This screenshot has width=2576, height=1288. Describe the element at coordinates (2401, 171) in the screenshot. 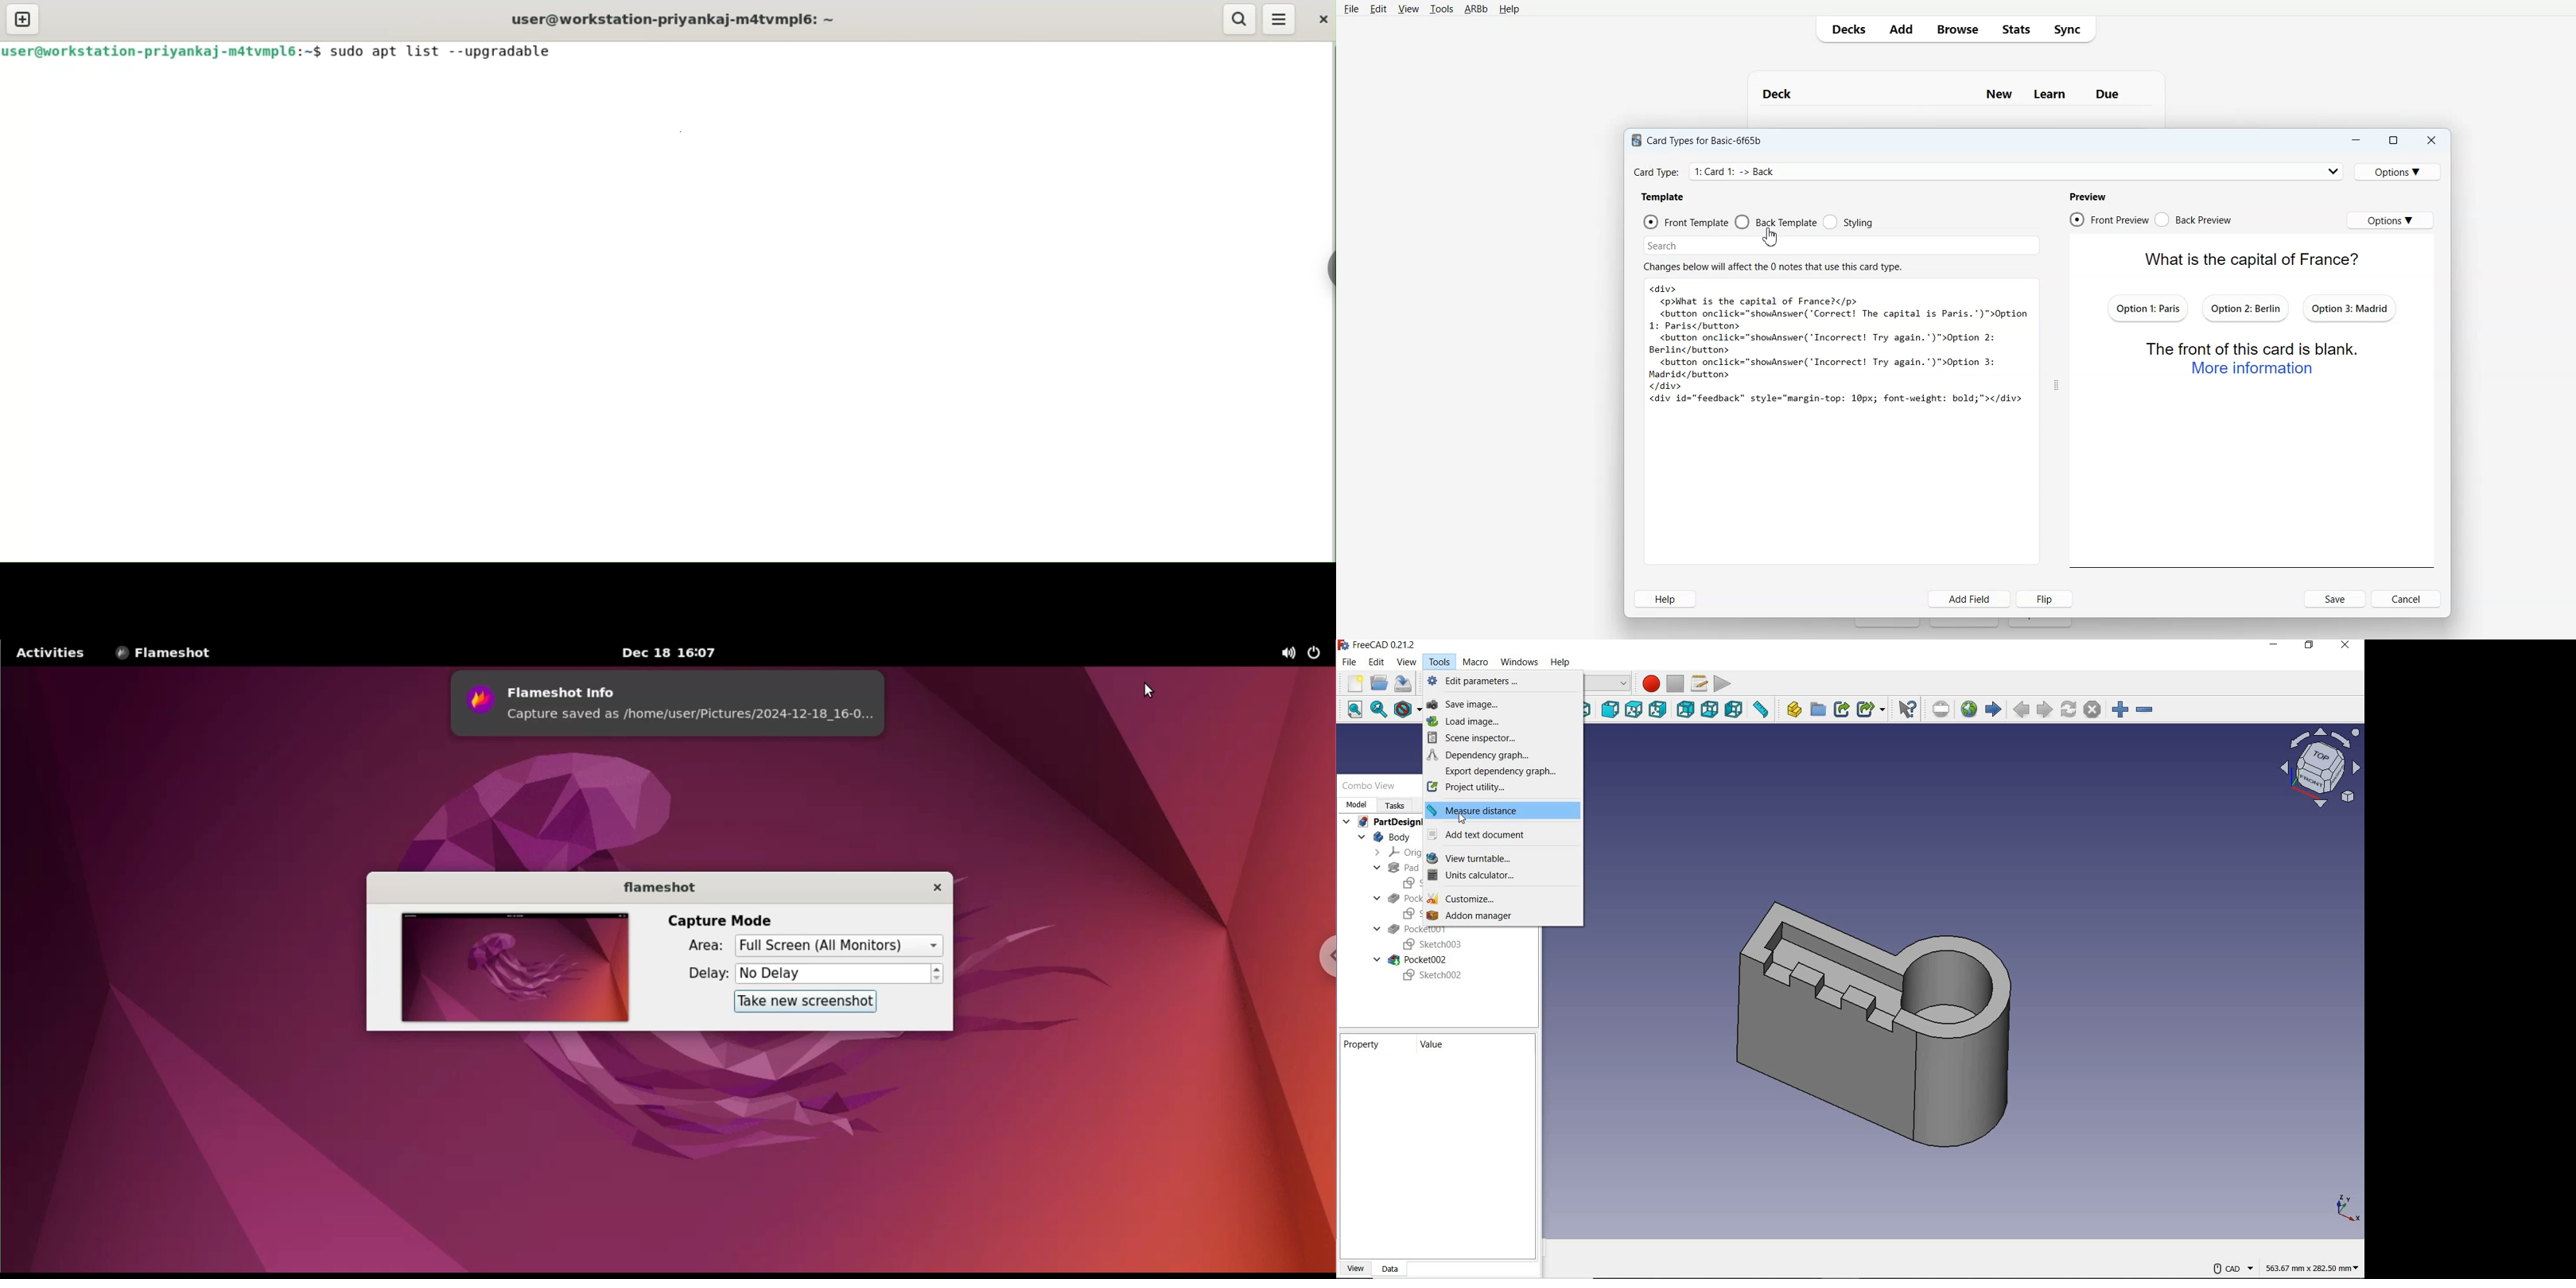

I see `Options` at that location.